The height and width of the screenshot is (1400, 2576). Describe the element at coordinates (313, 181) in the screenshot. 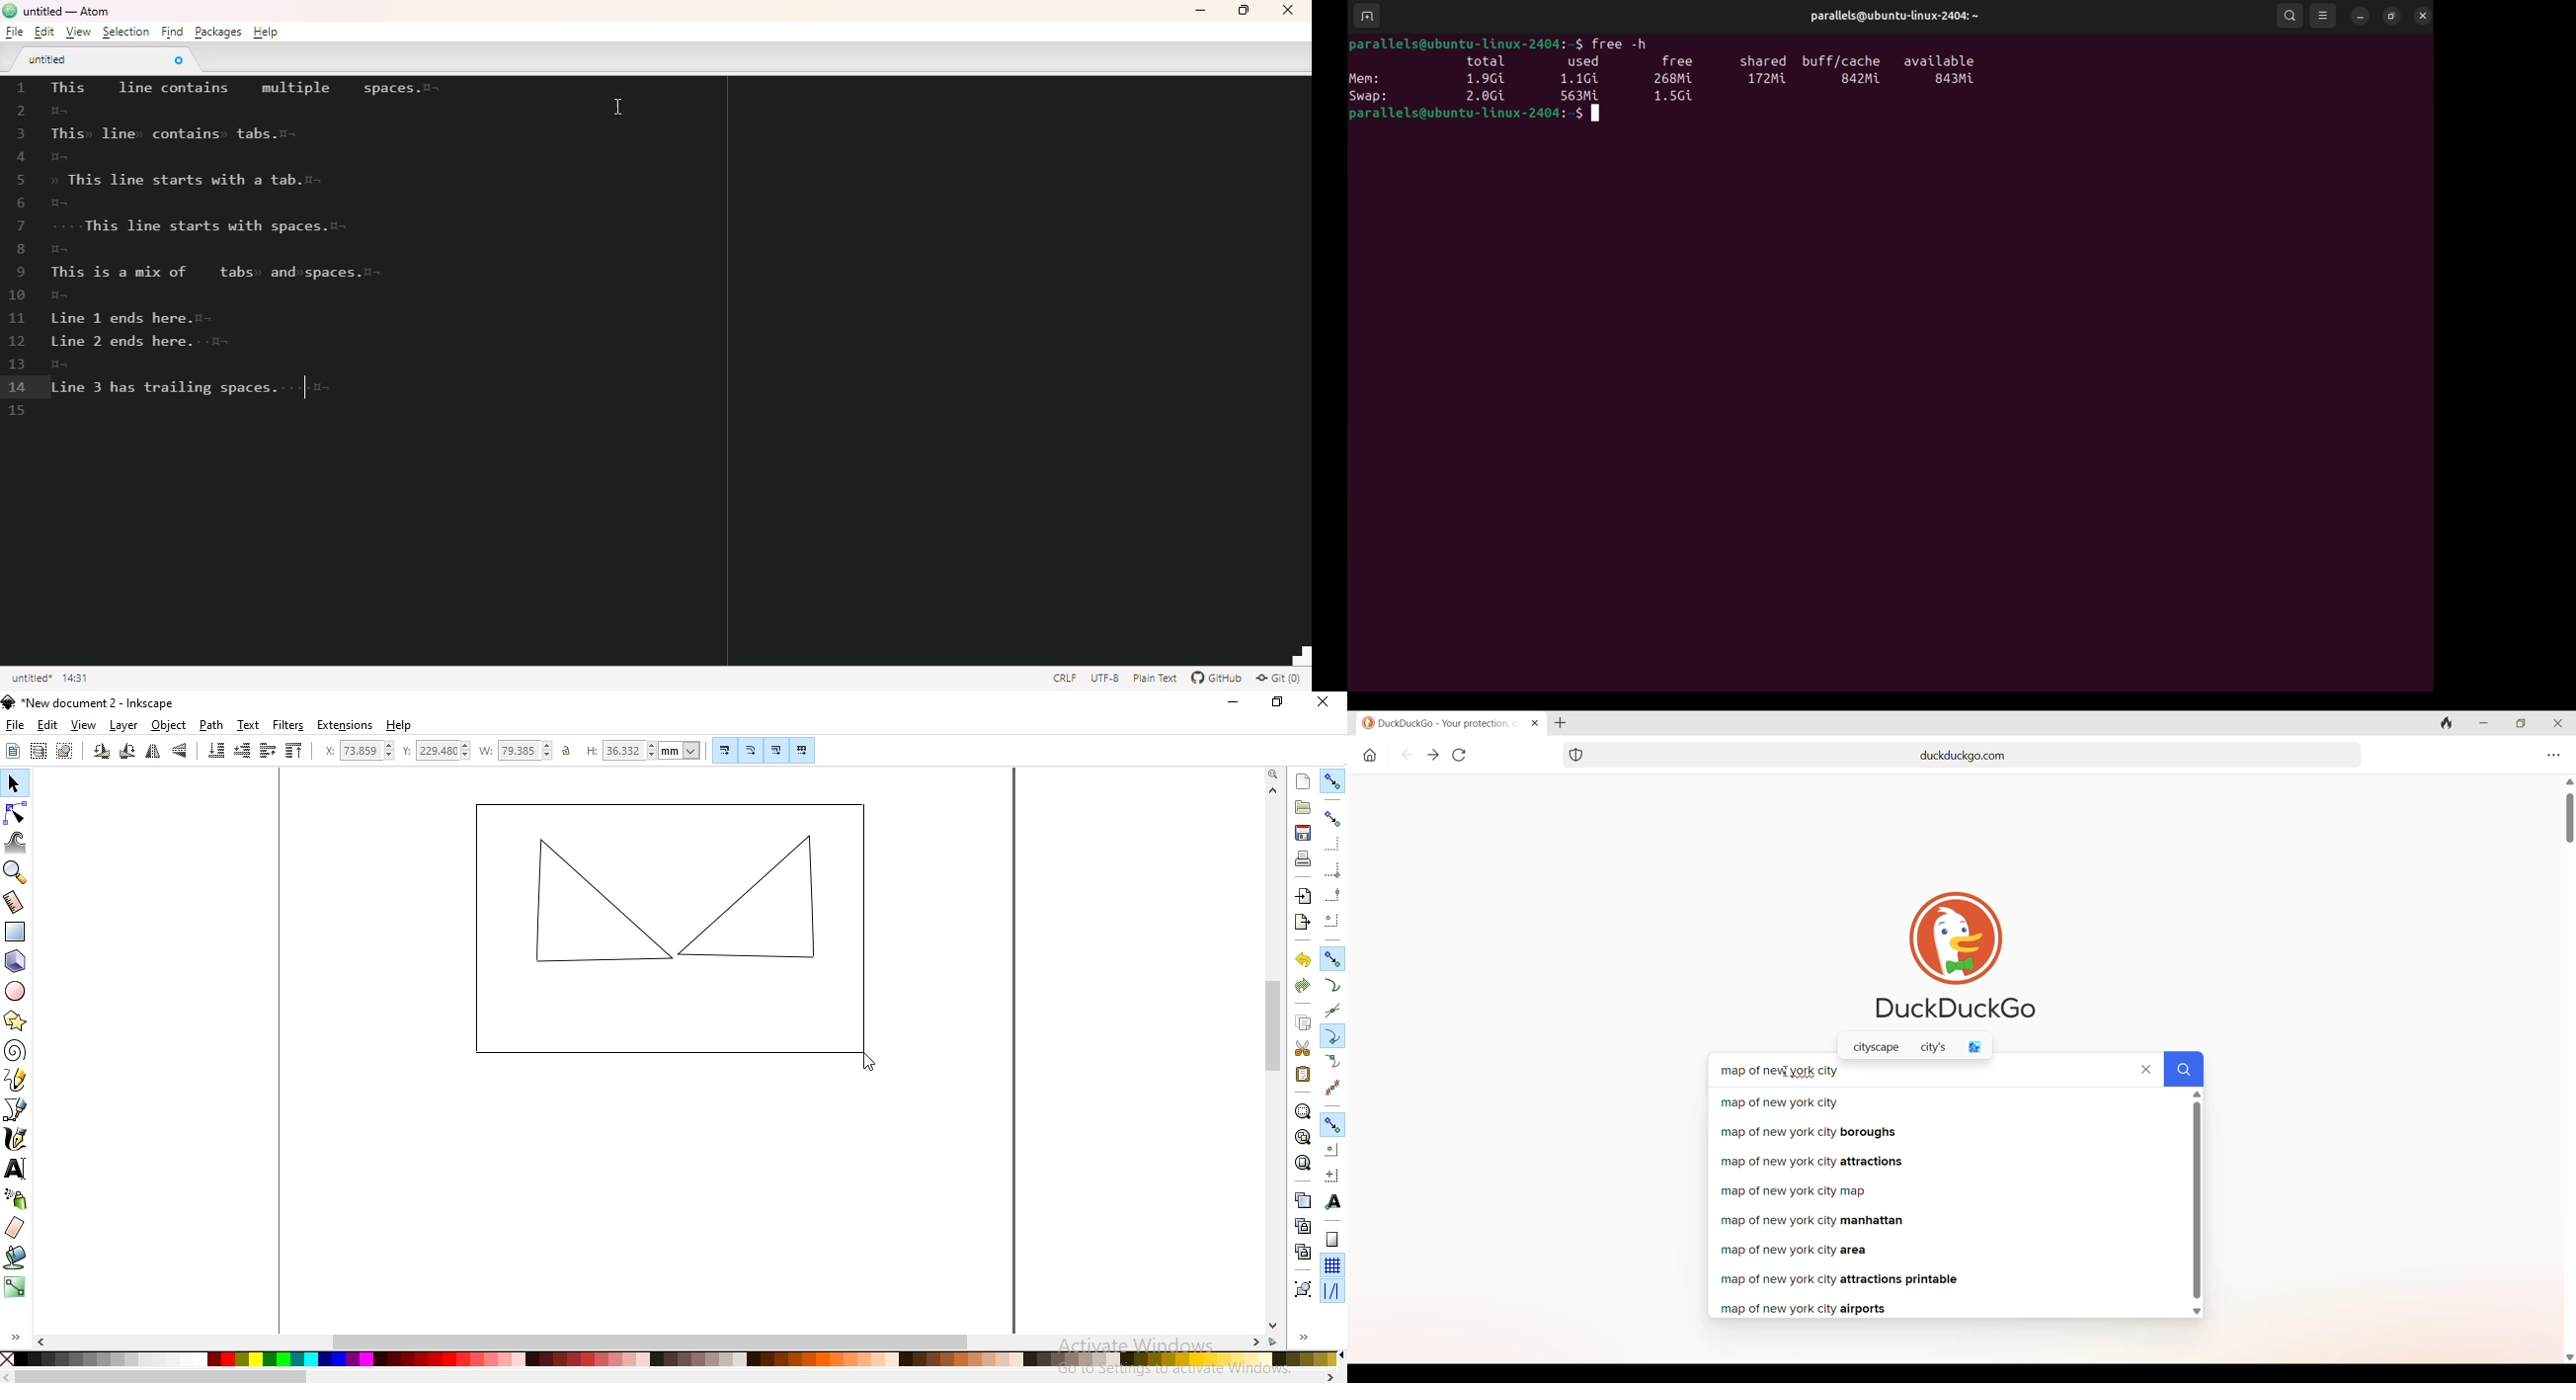

I see `invisible character` at that location.